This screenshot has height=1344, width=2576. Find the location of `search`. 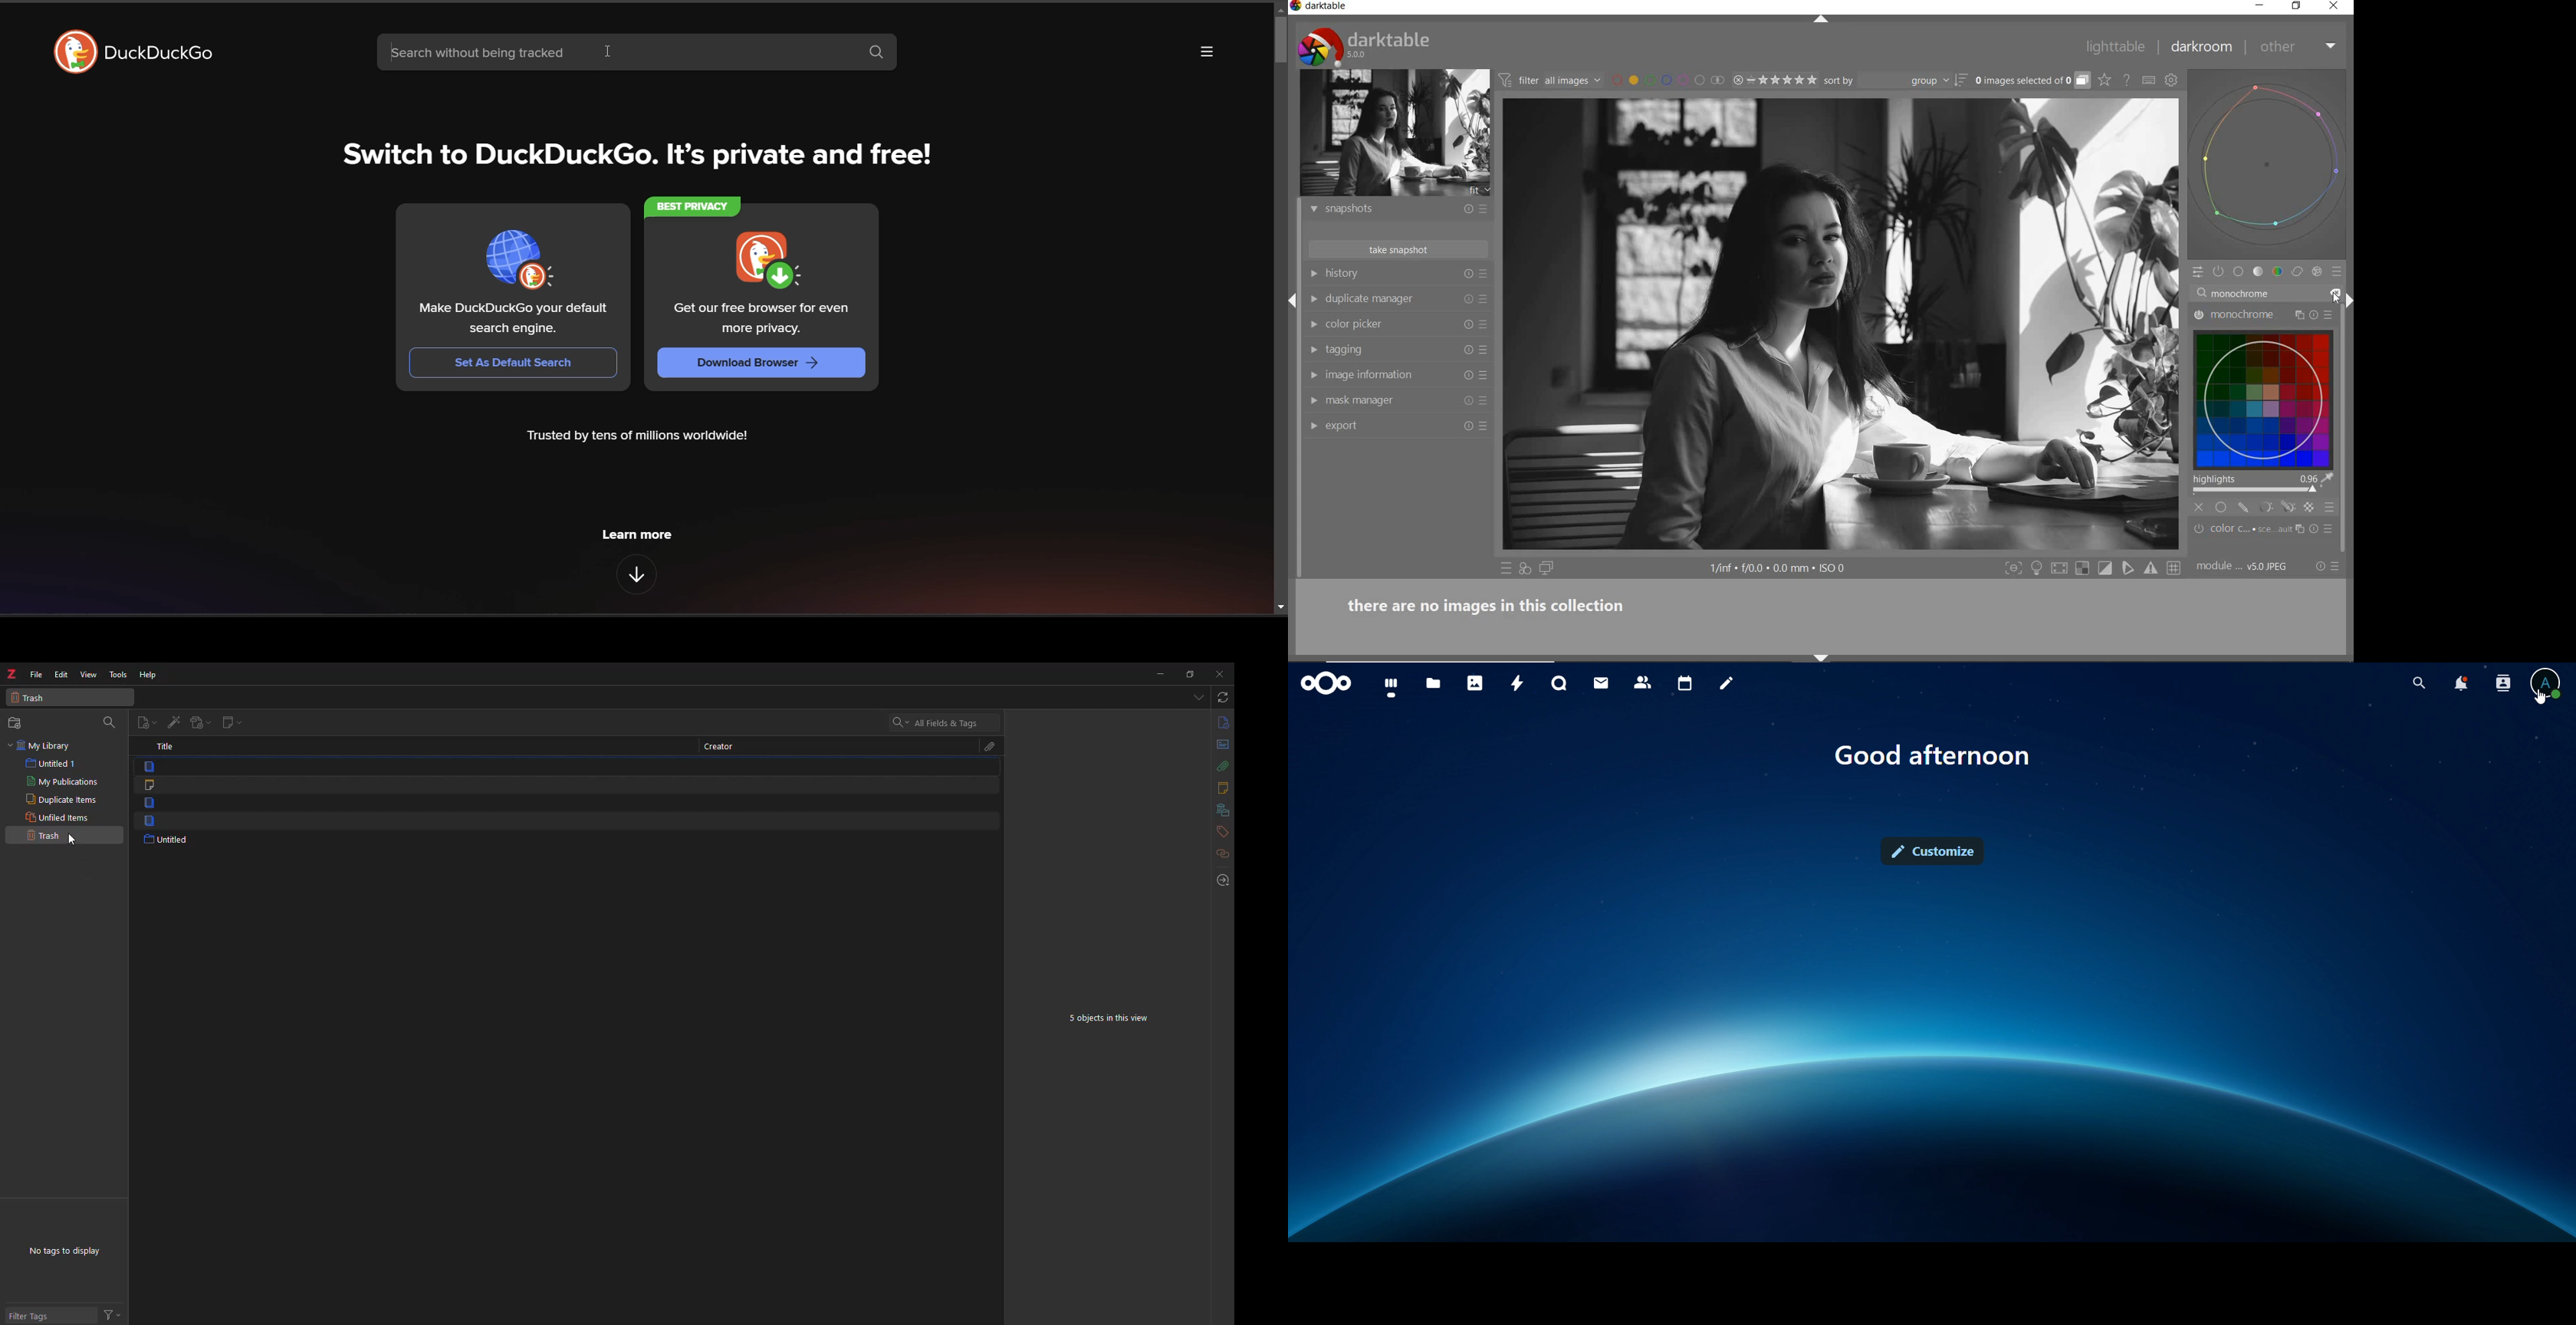

search is located at coordinates (2418, 683).